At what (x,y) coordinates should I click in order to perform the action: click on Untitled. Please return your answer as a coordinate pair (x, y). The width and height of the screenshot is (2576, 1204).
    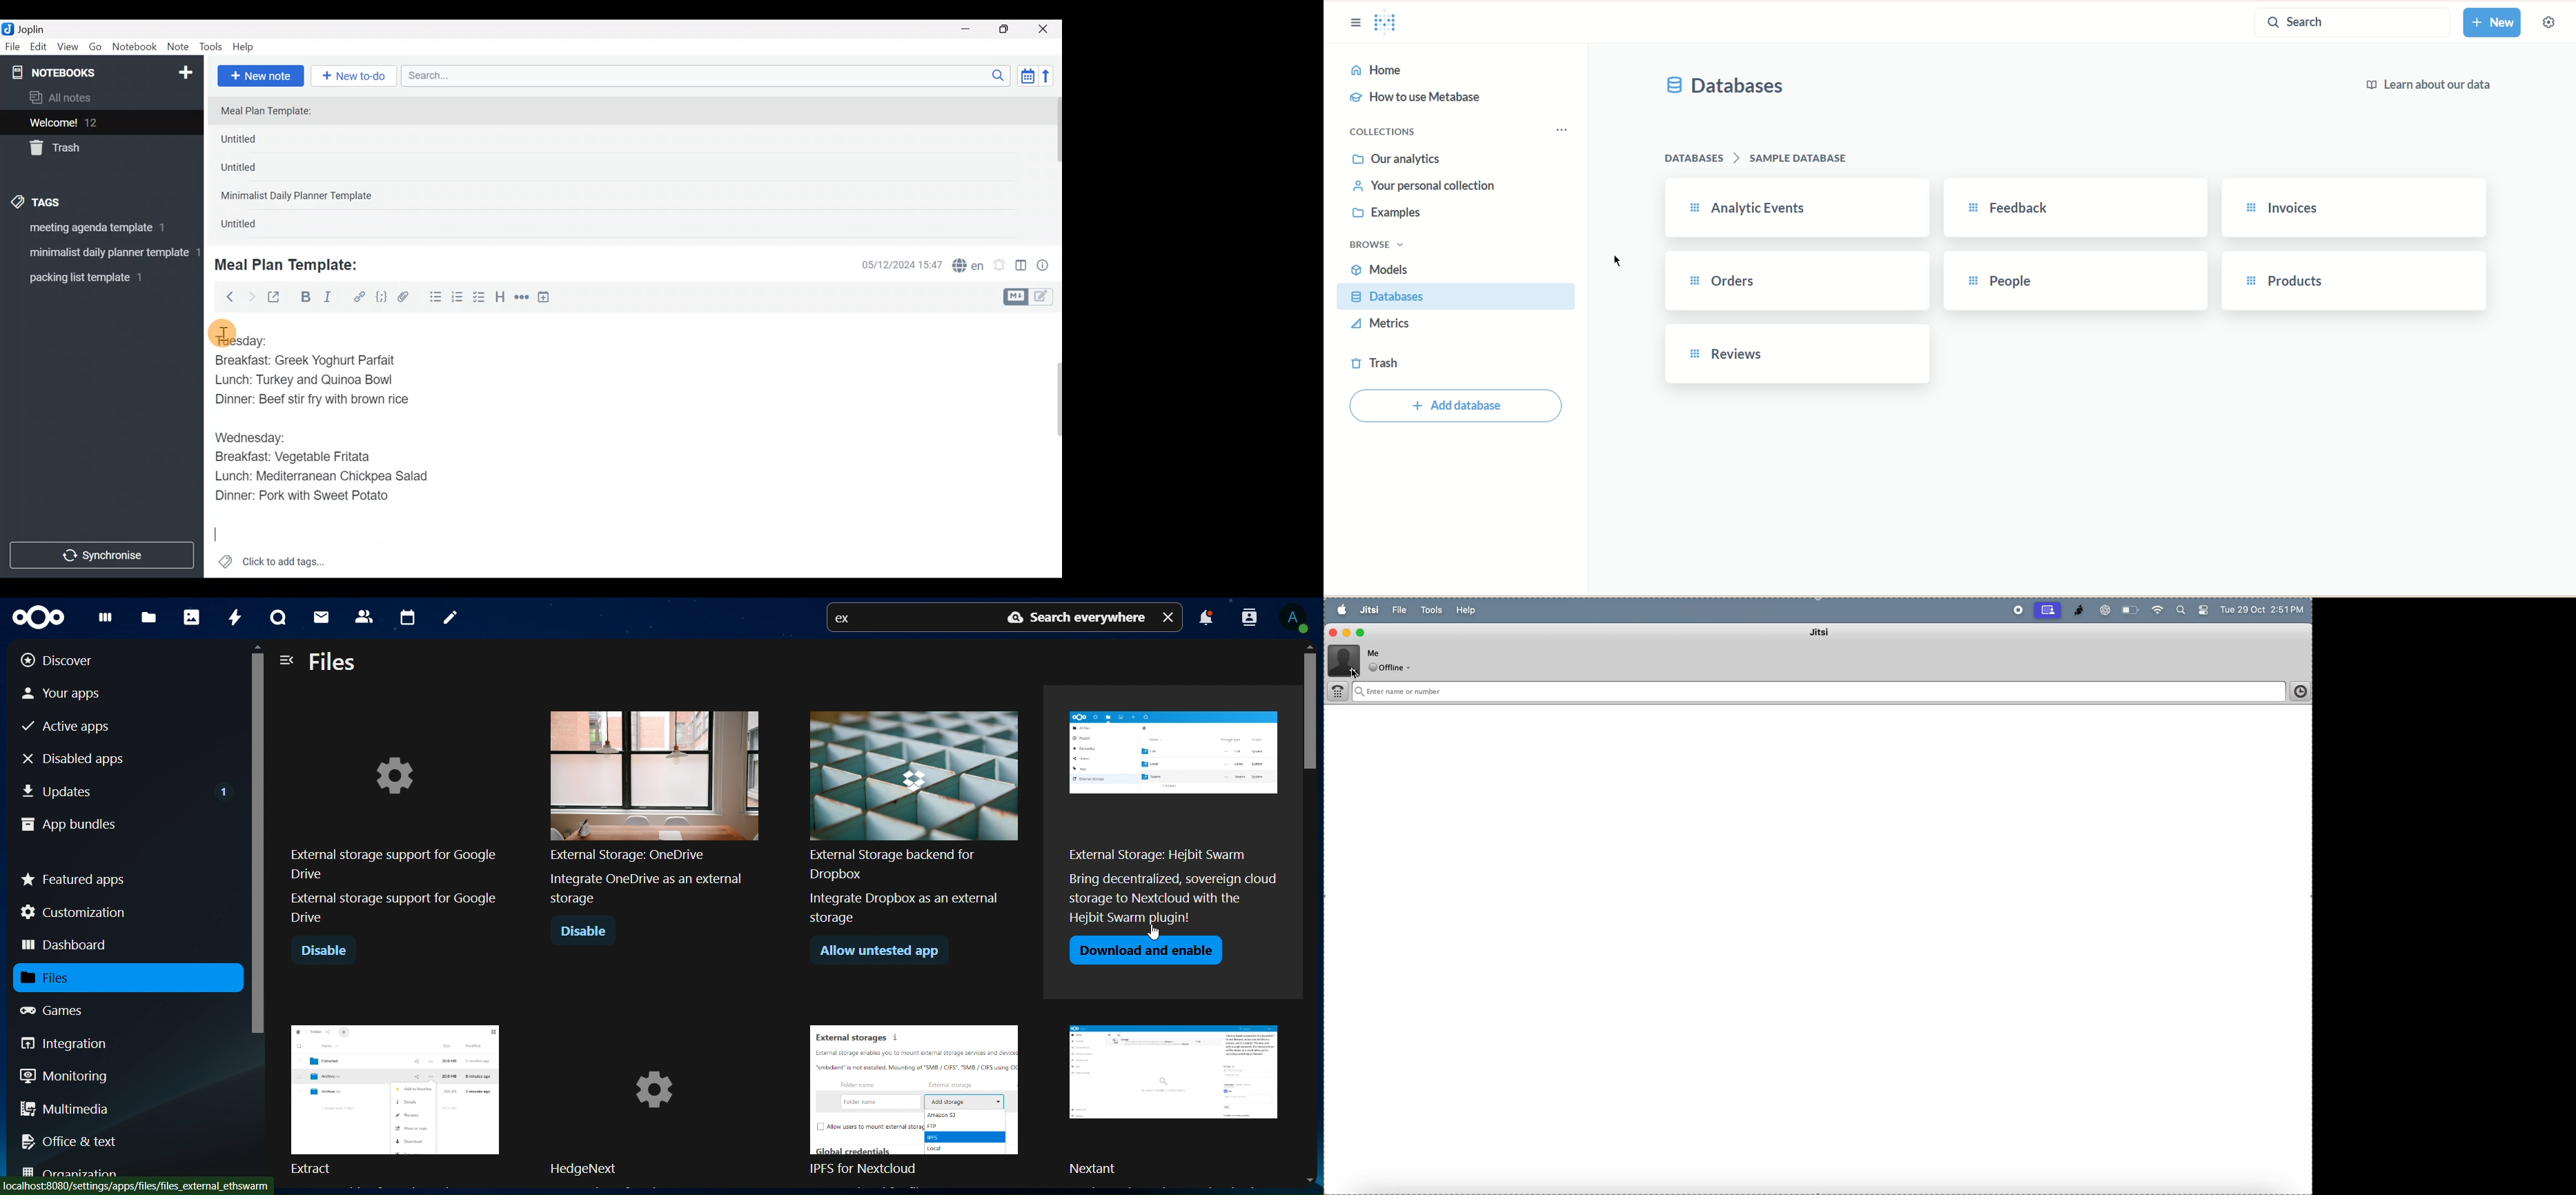
    Looking at the image, I should click on (253, 171).